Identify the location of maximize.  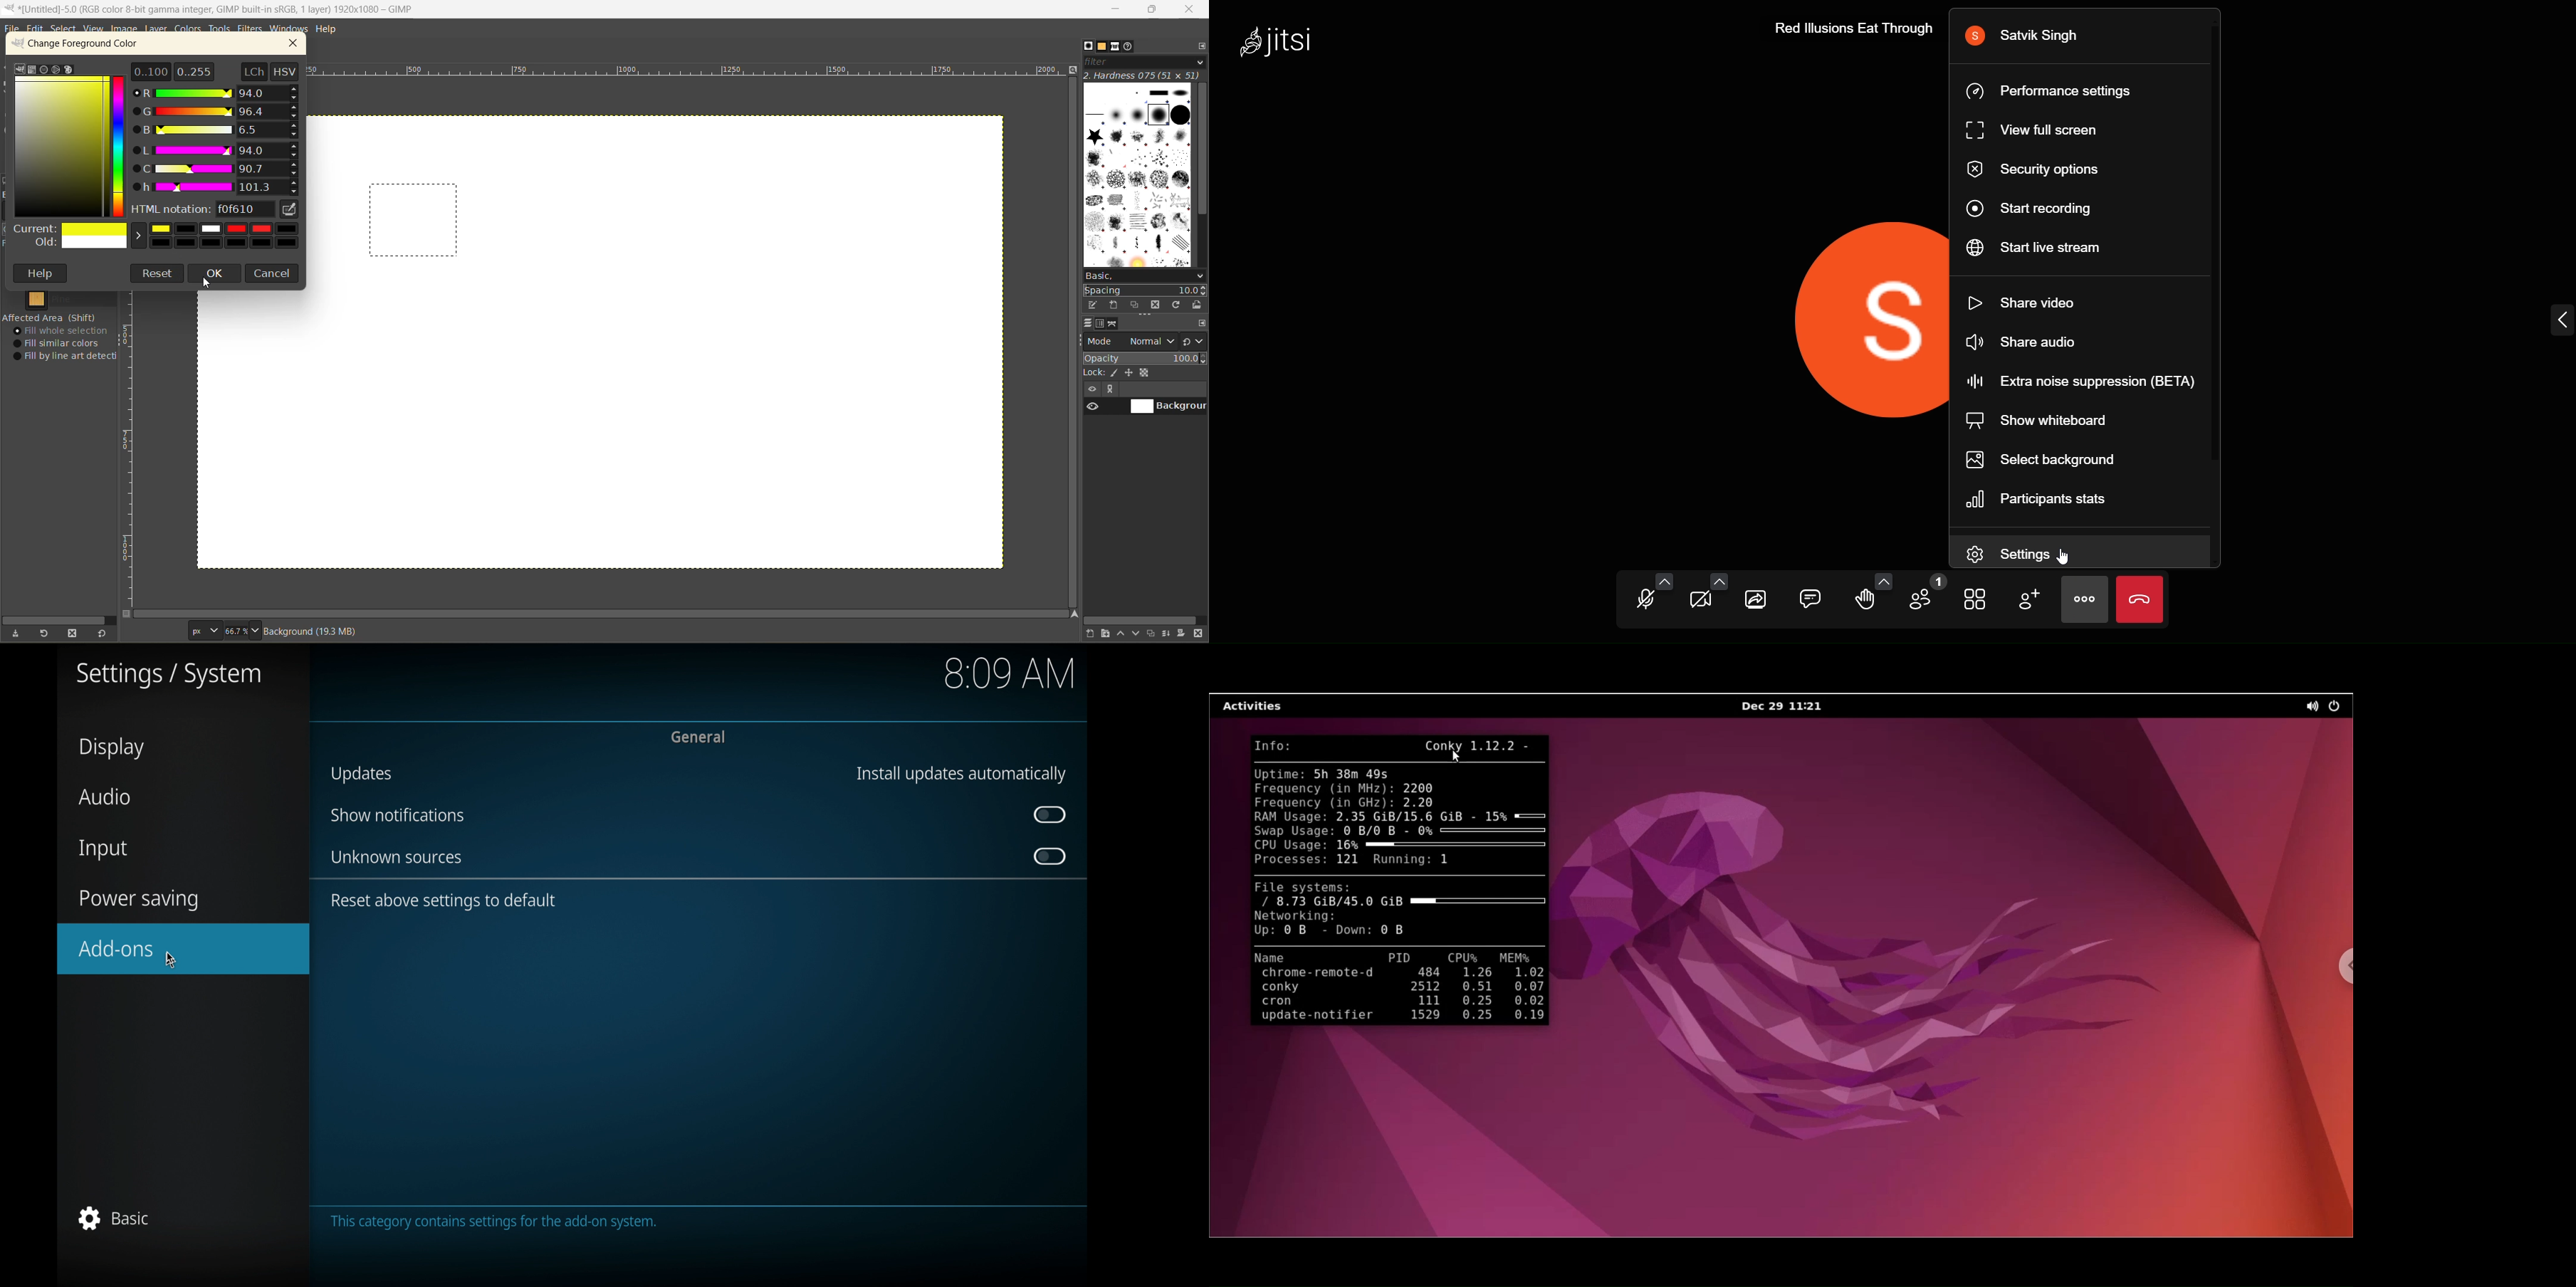
(1153, 11).